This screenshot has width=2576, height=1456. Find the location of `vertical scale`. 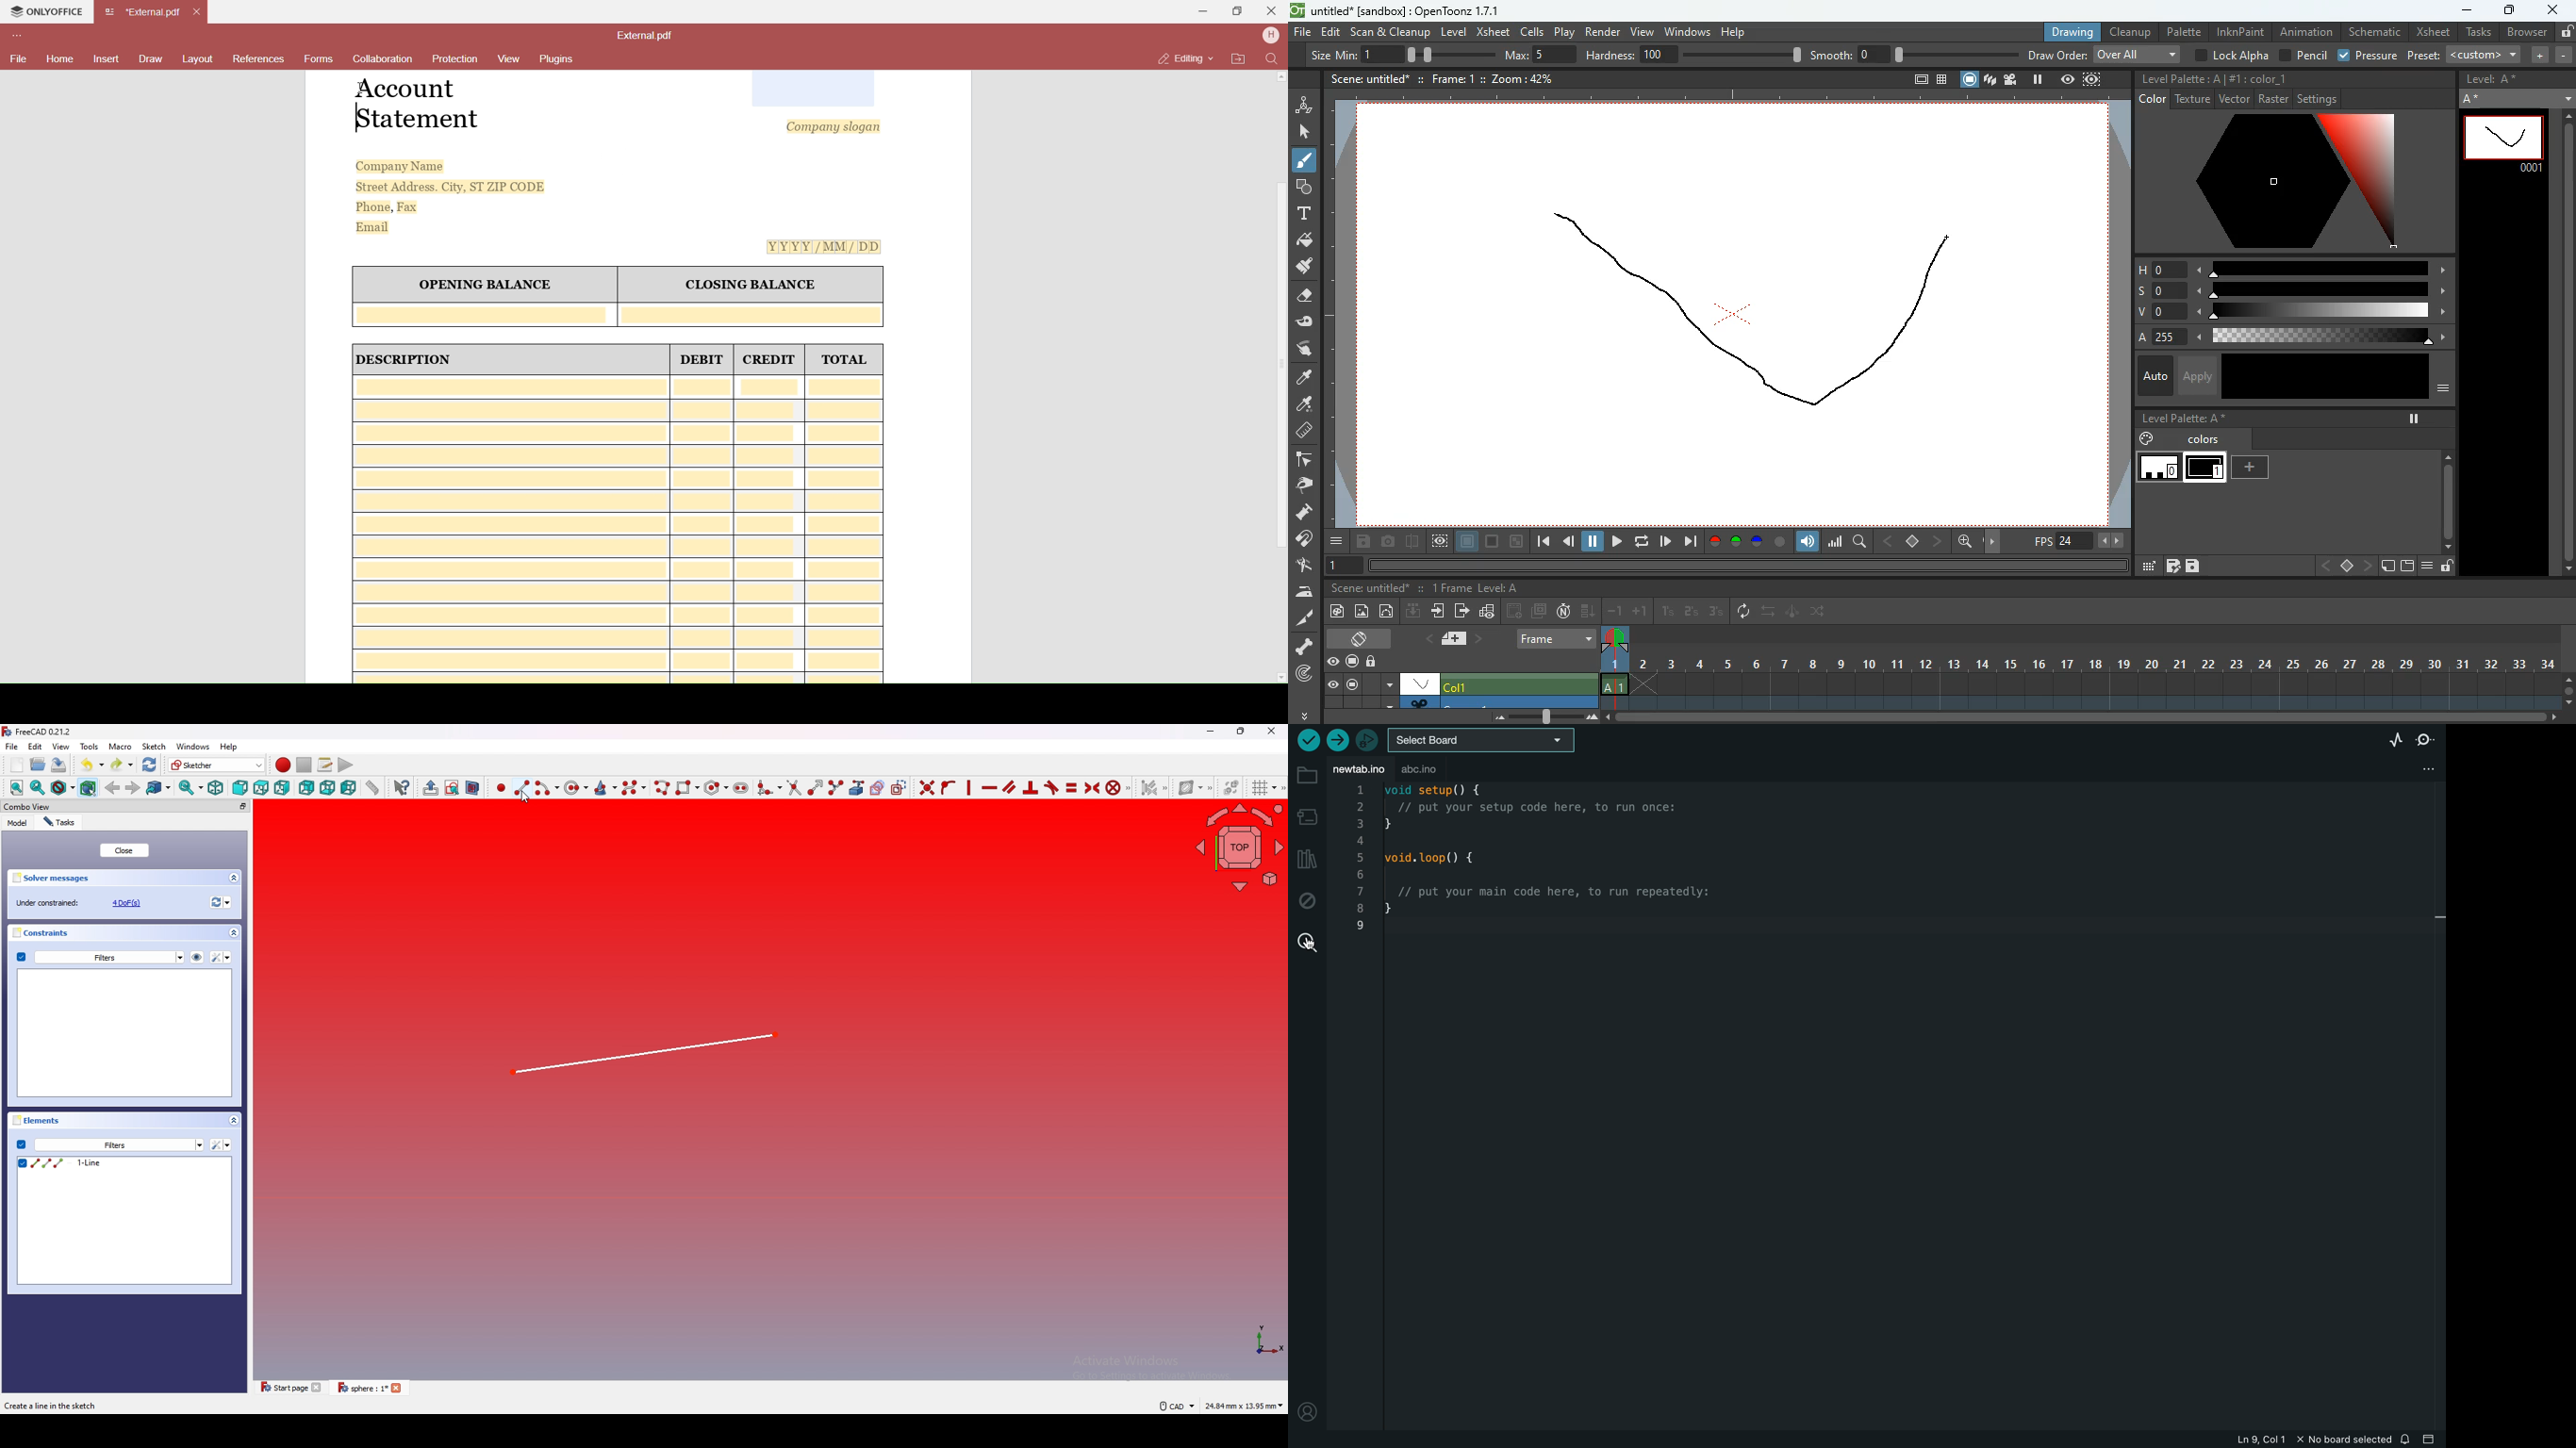

vertical scale is located at coordinates (1342, 319).